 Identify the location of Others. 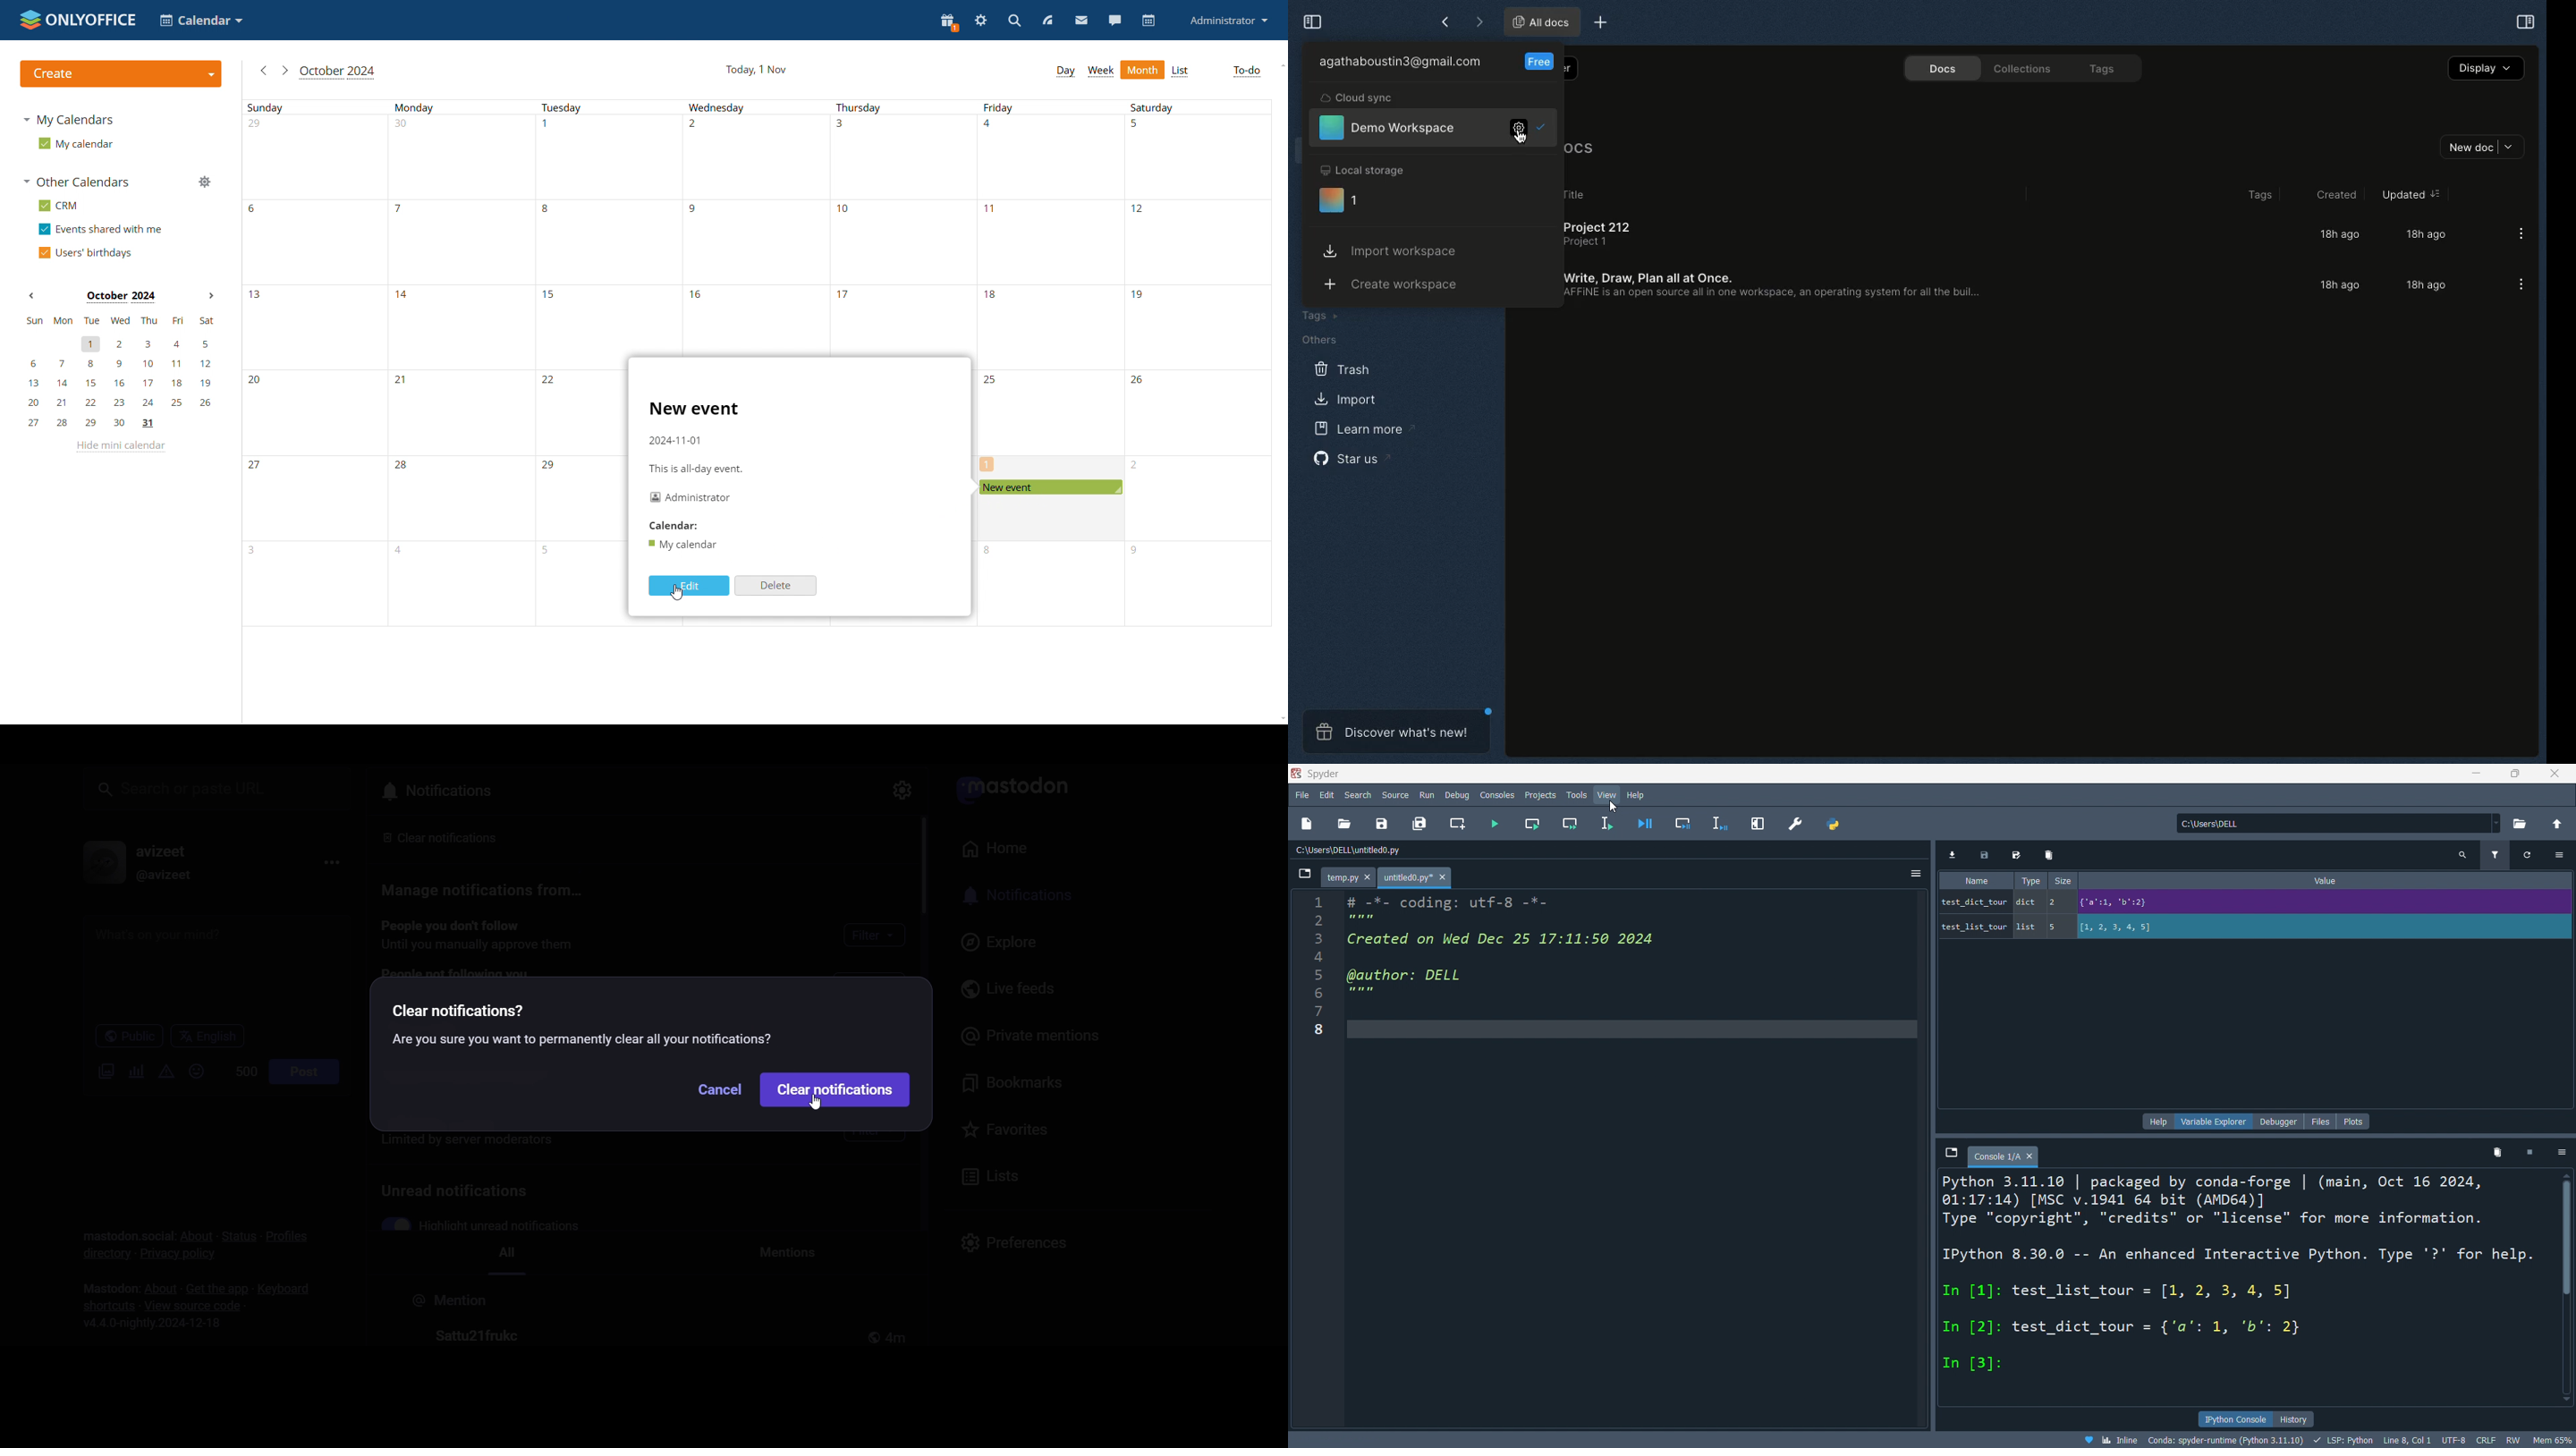
(1317, 340).